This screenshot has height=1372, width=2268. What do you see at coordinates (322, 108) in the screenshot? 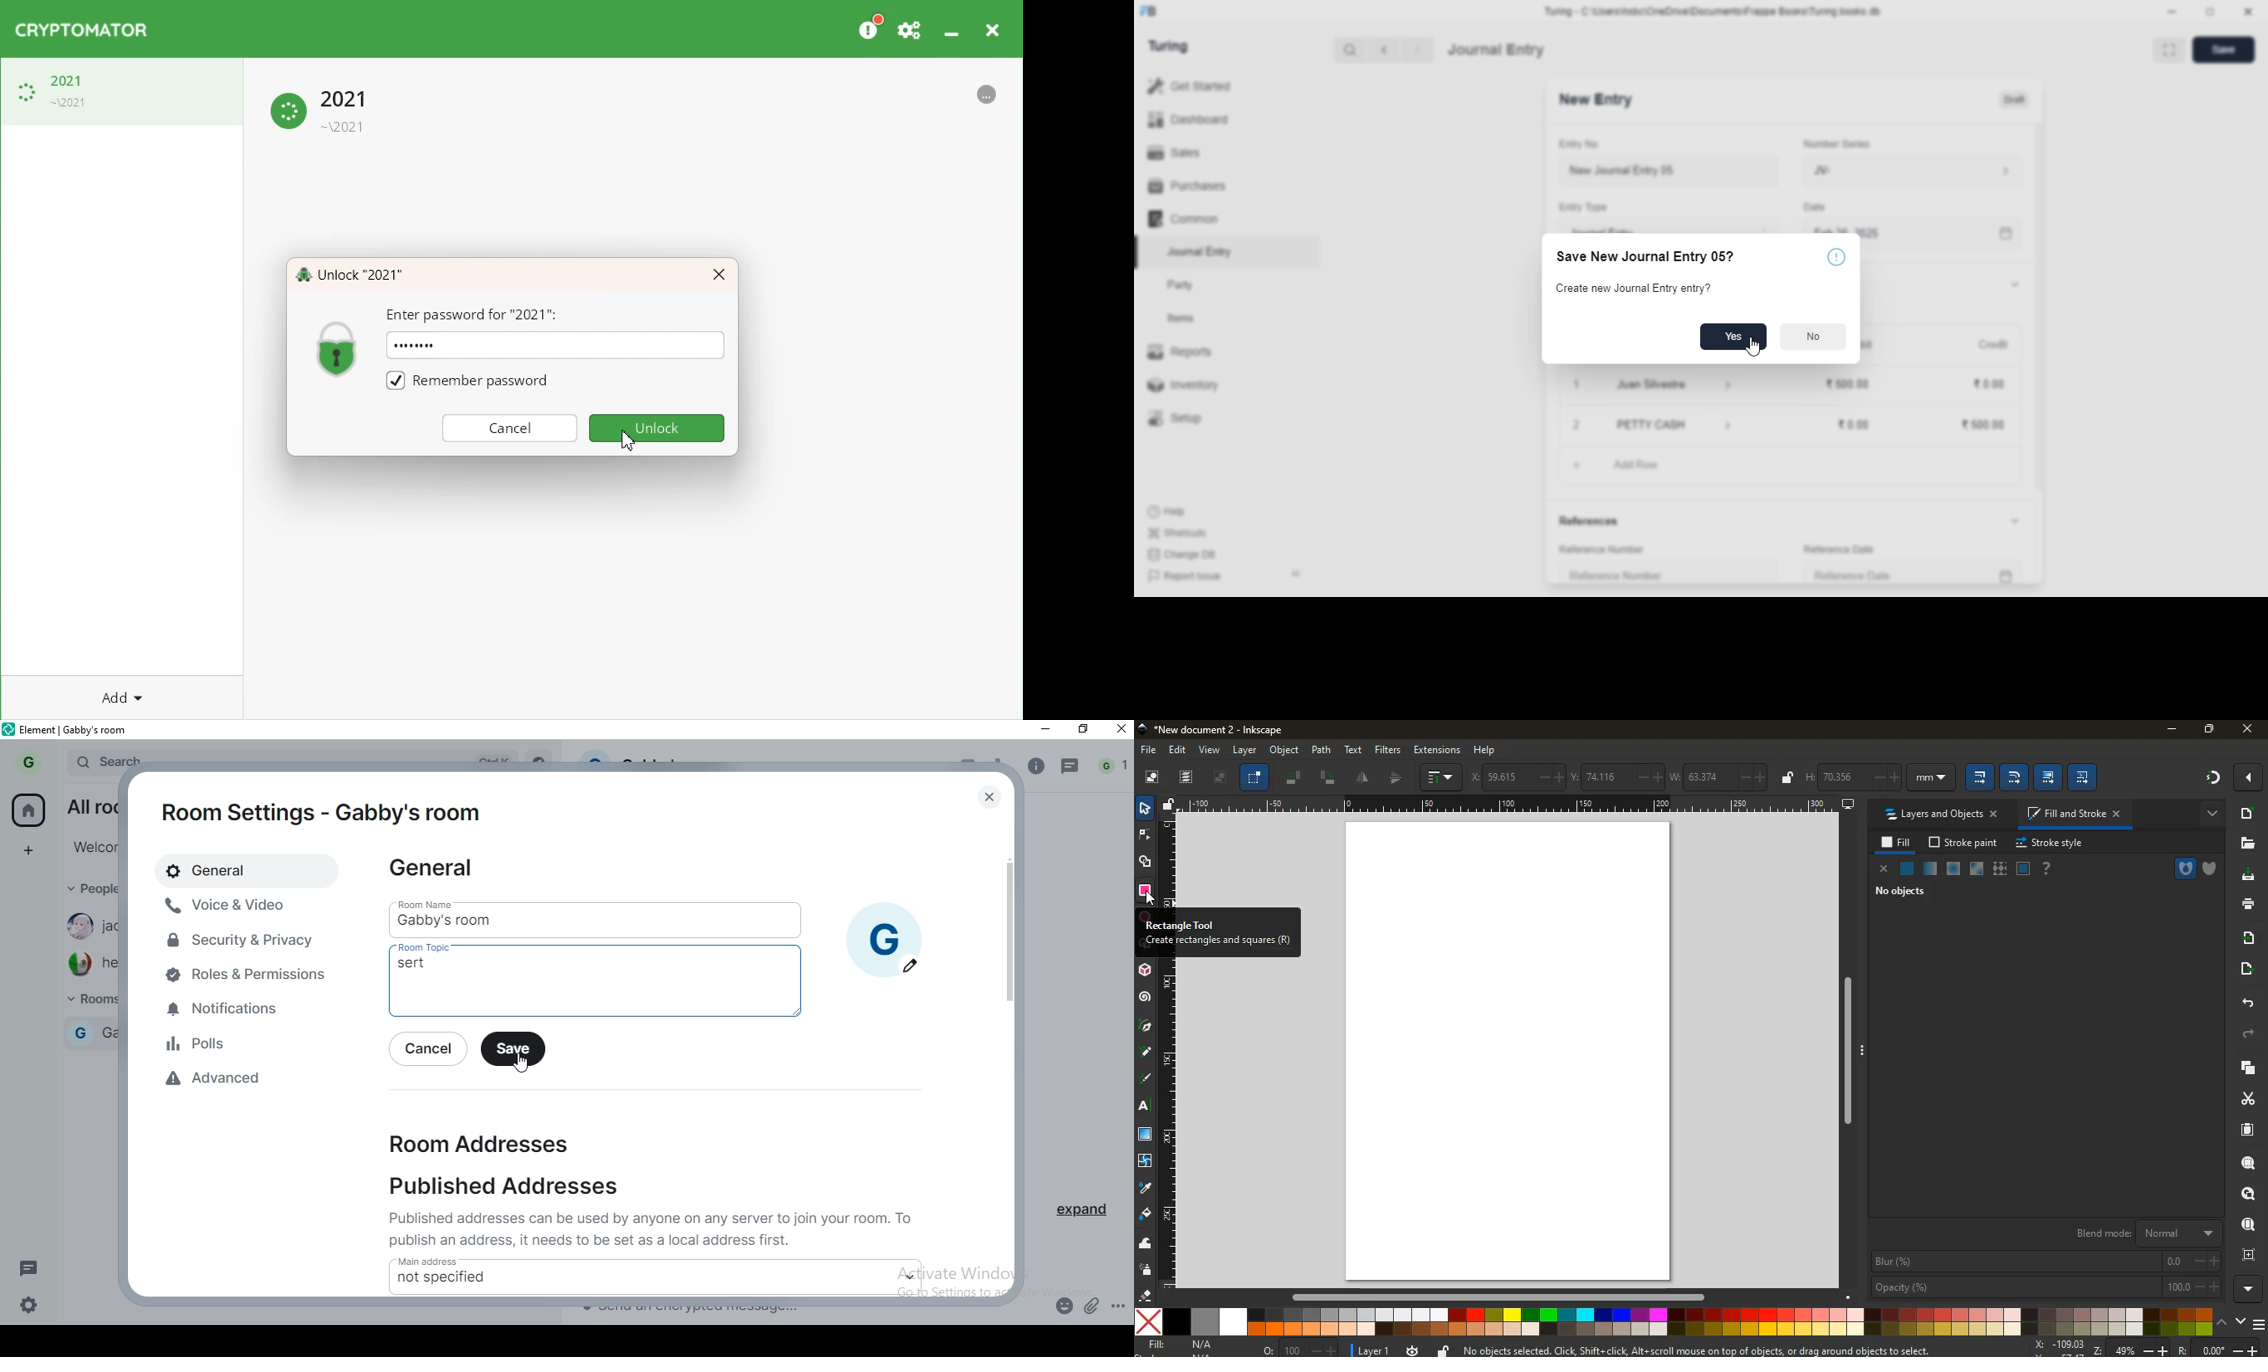
I see `Loading` at bounding box center [322, 108].